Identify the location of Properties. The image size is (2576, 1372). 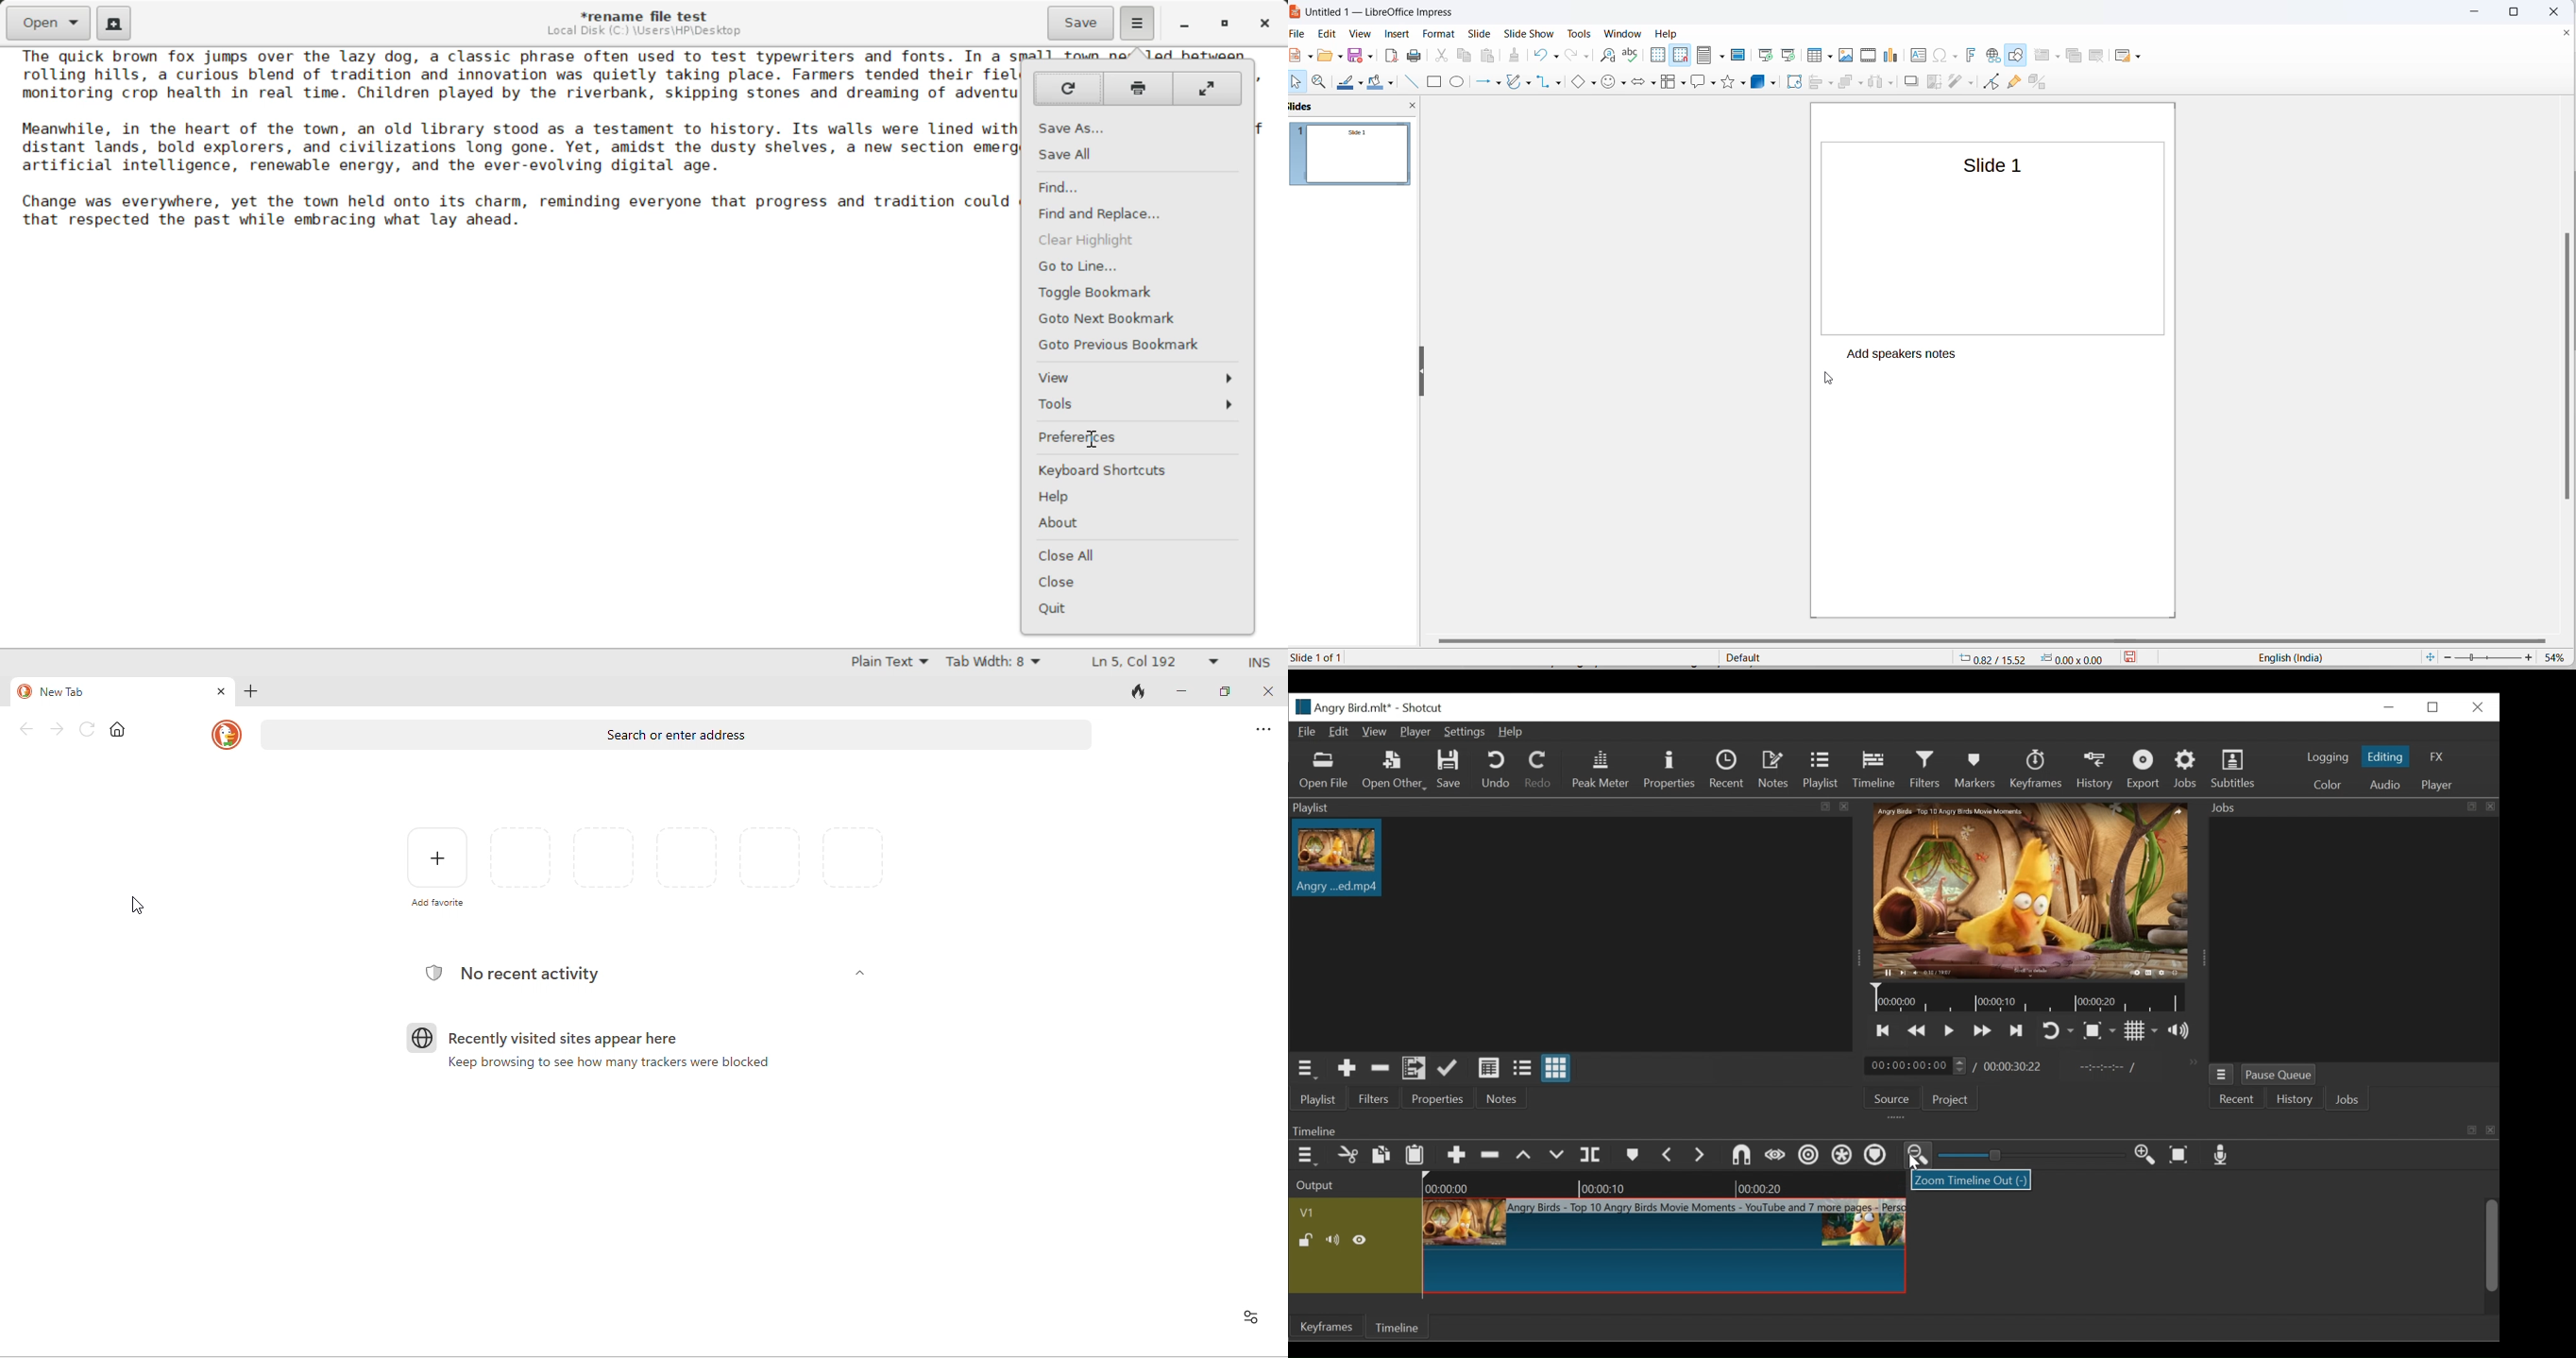
(1437, 1098).